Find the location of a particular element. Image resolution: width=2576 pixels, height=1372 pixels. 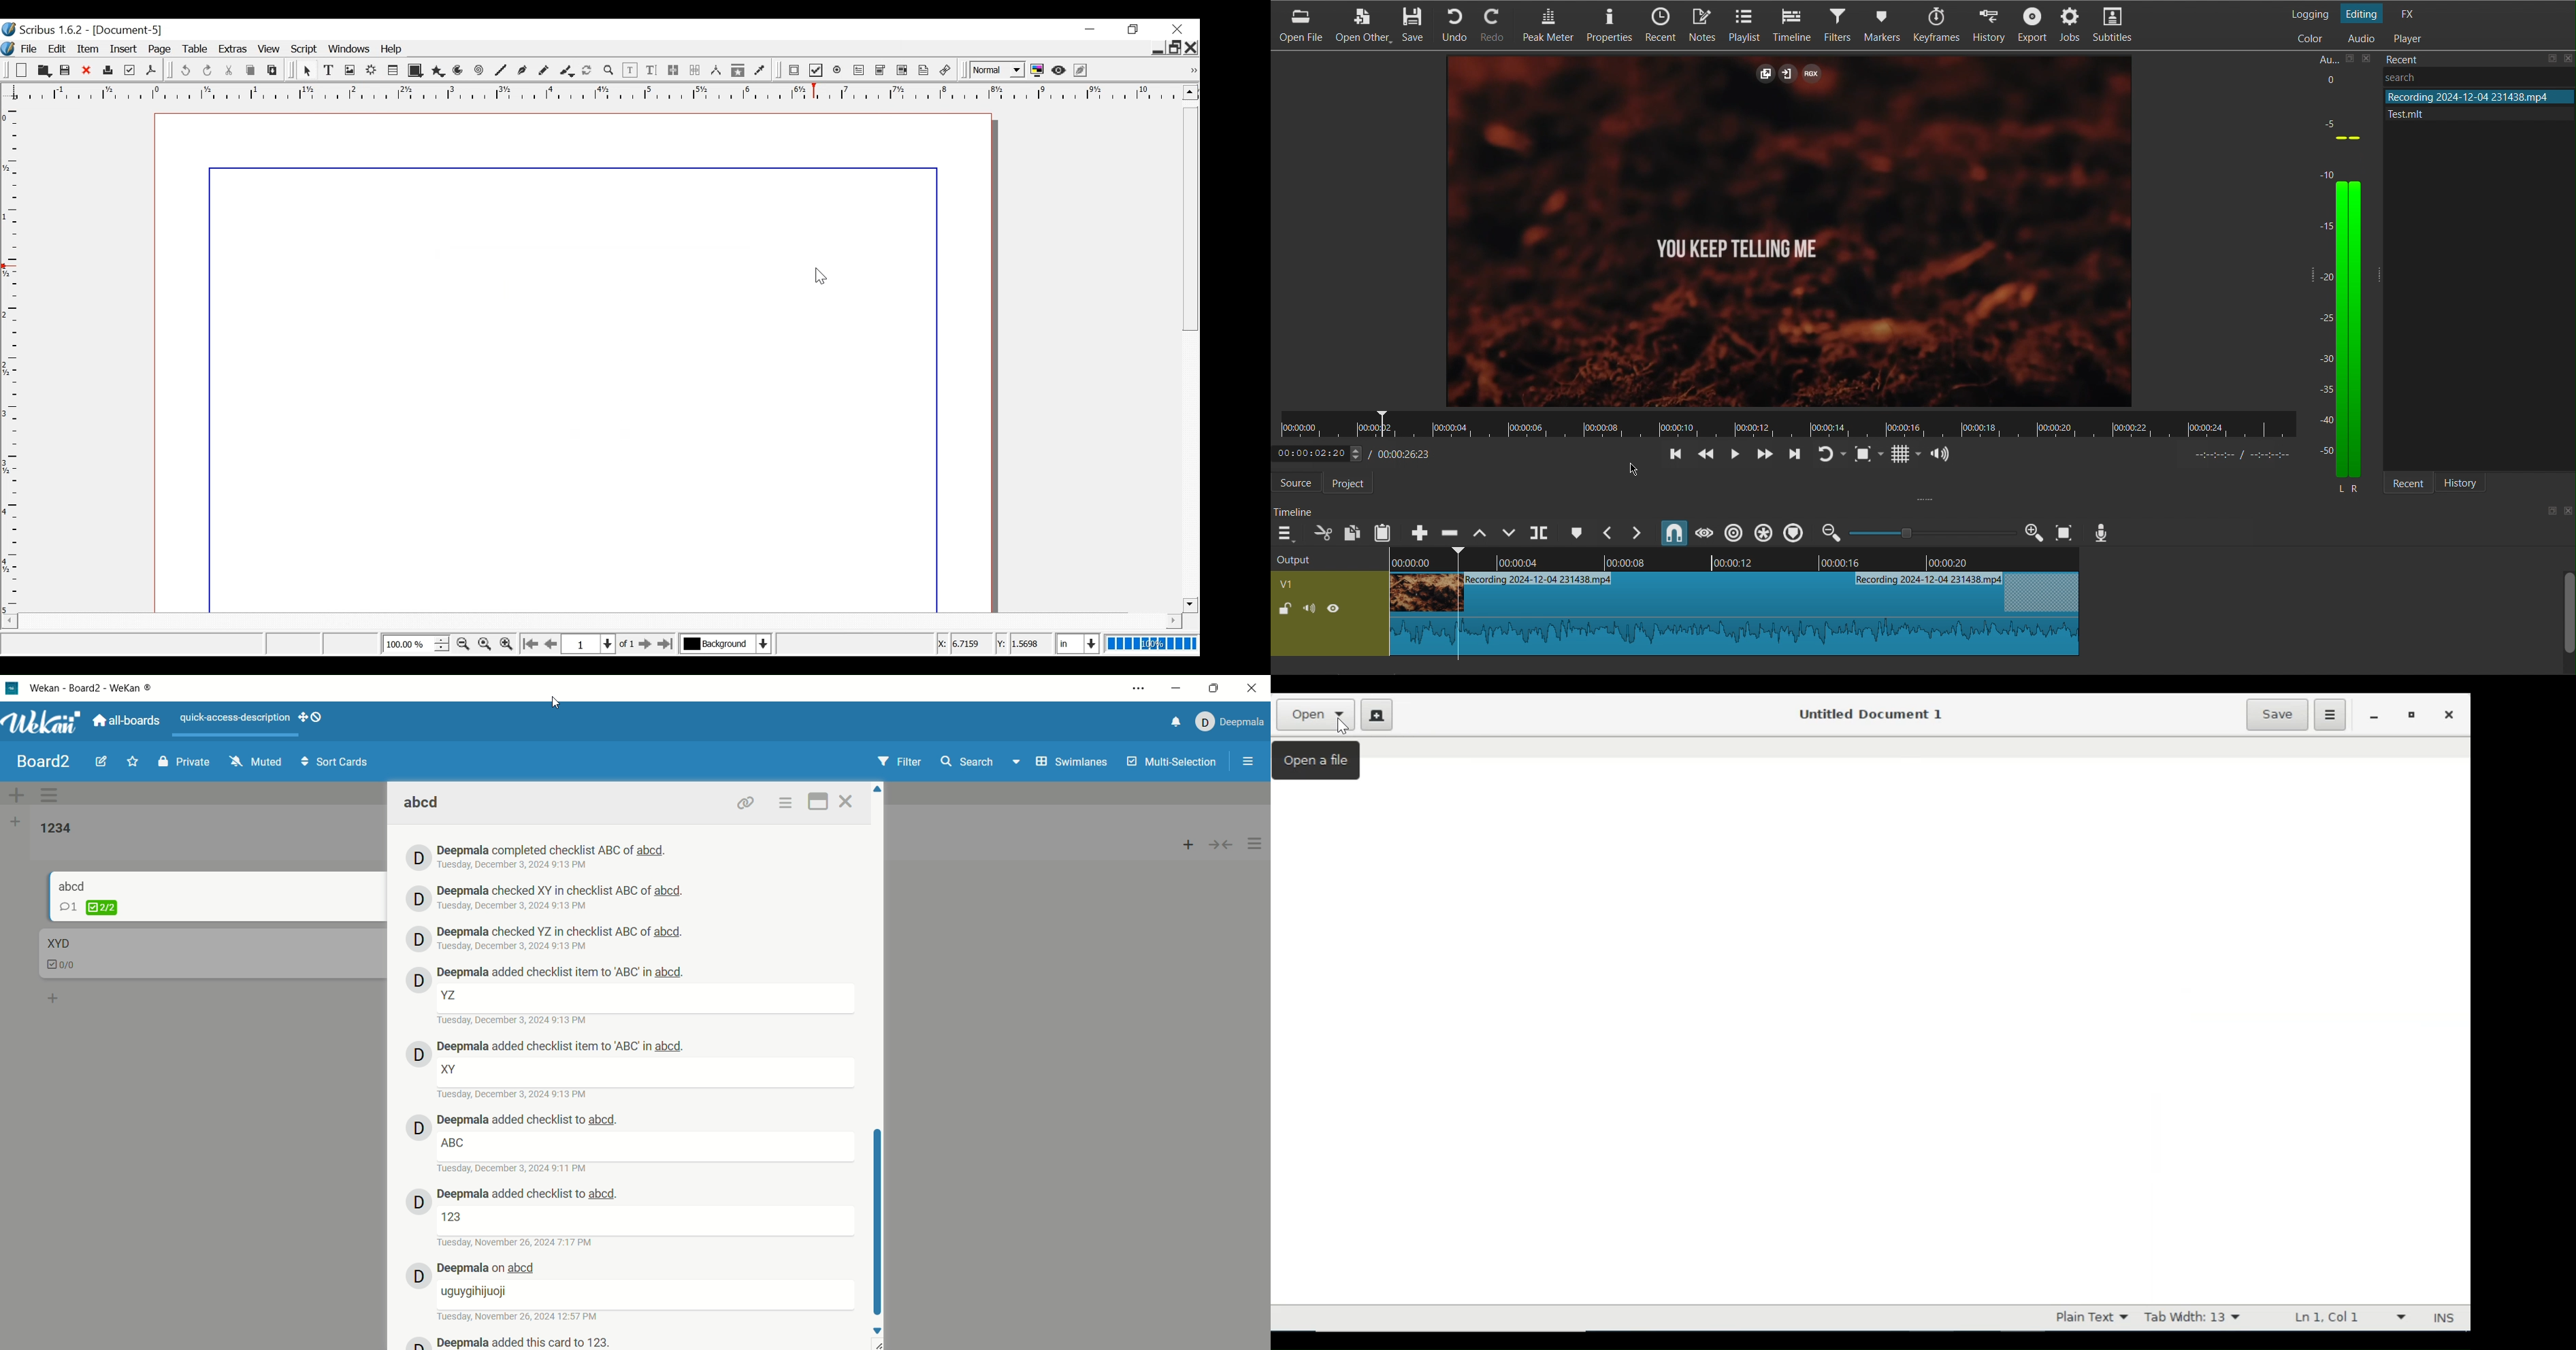

Ripple is located at coordinates (1735, 532).